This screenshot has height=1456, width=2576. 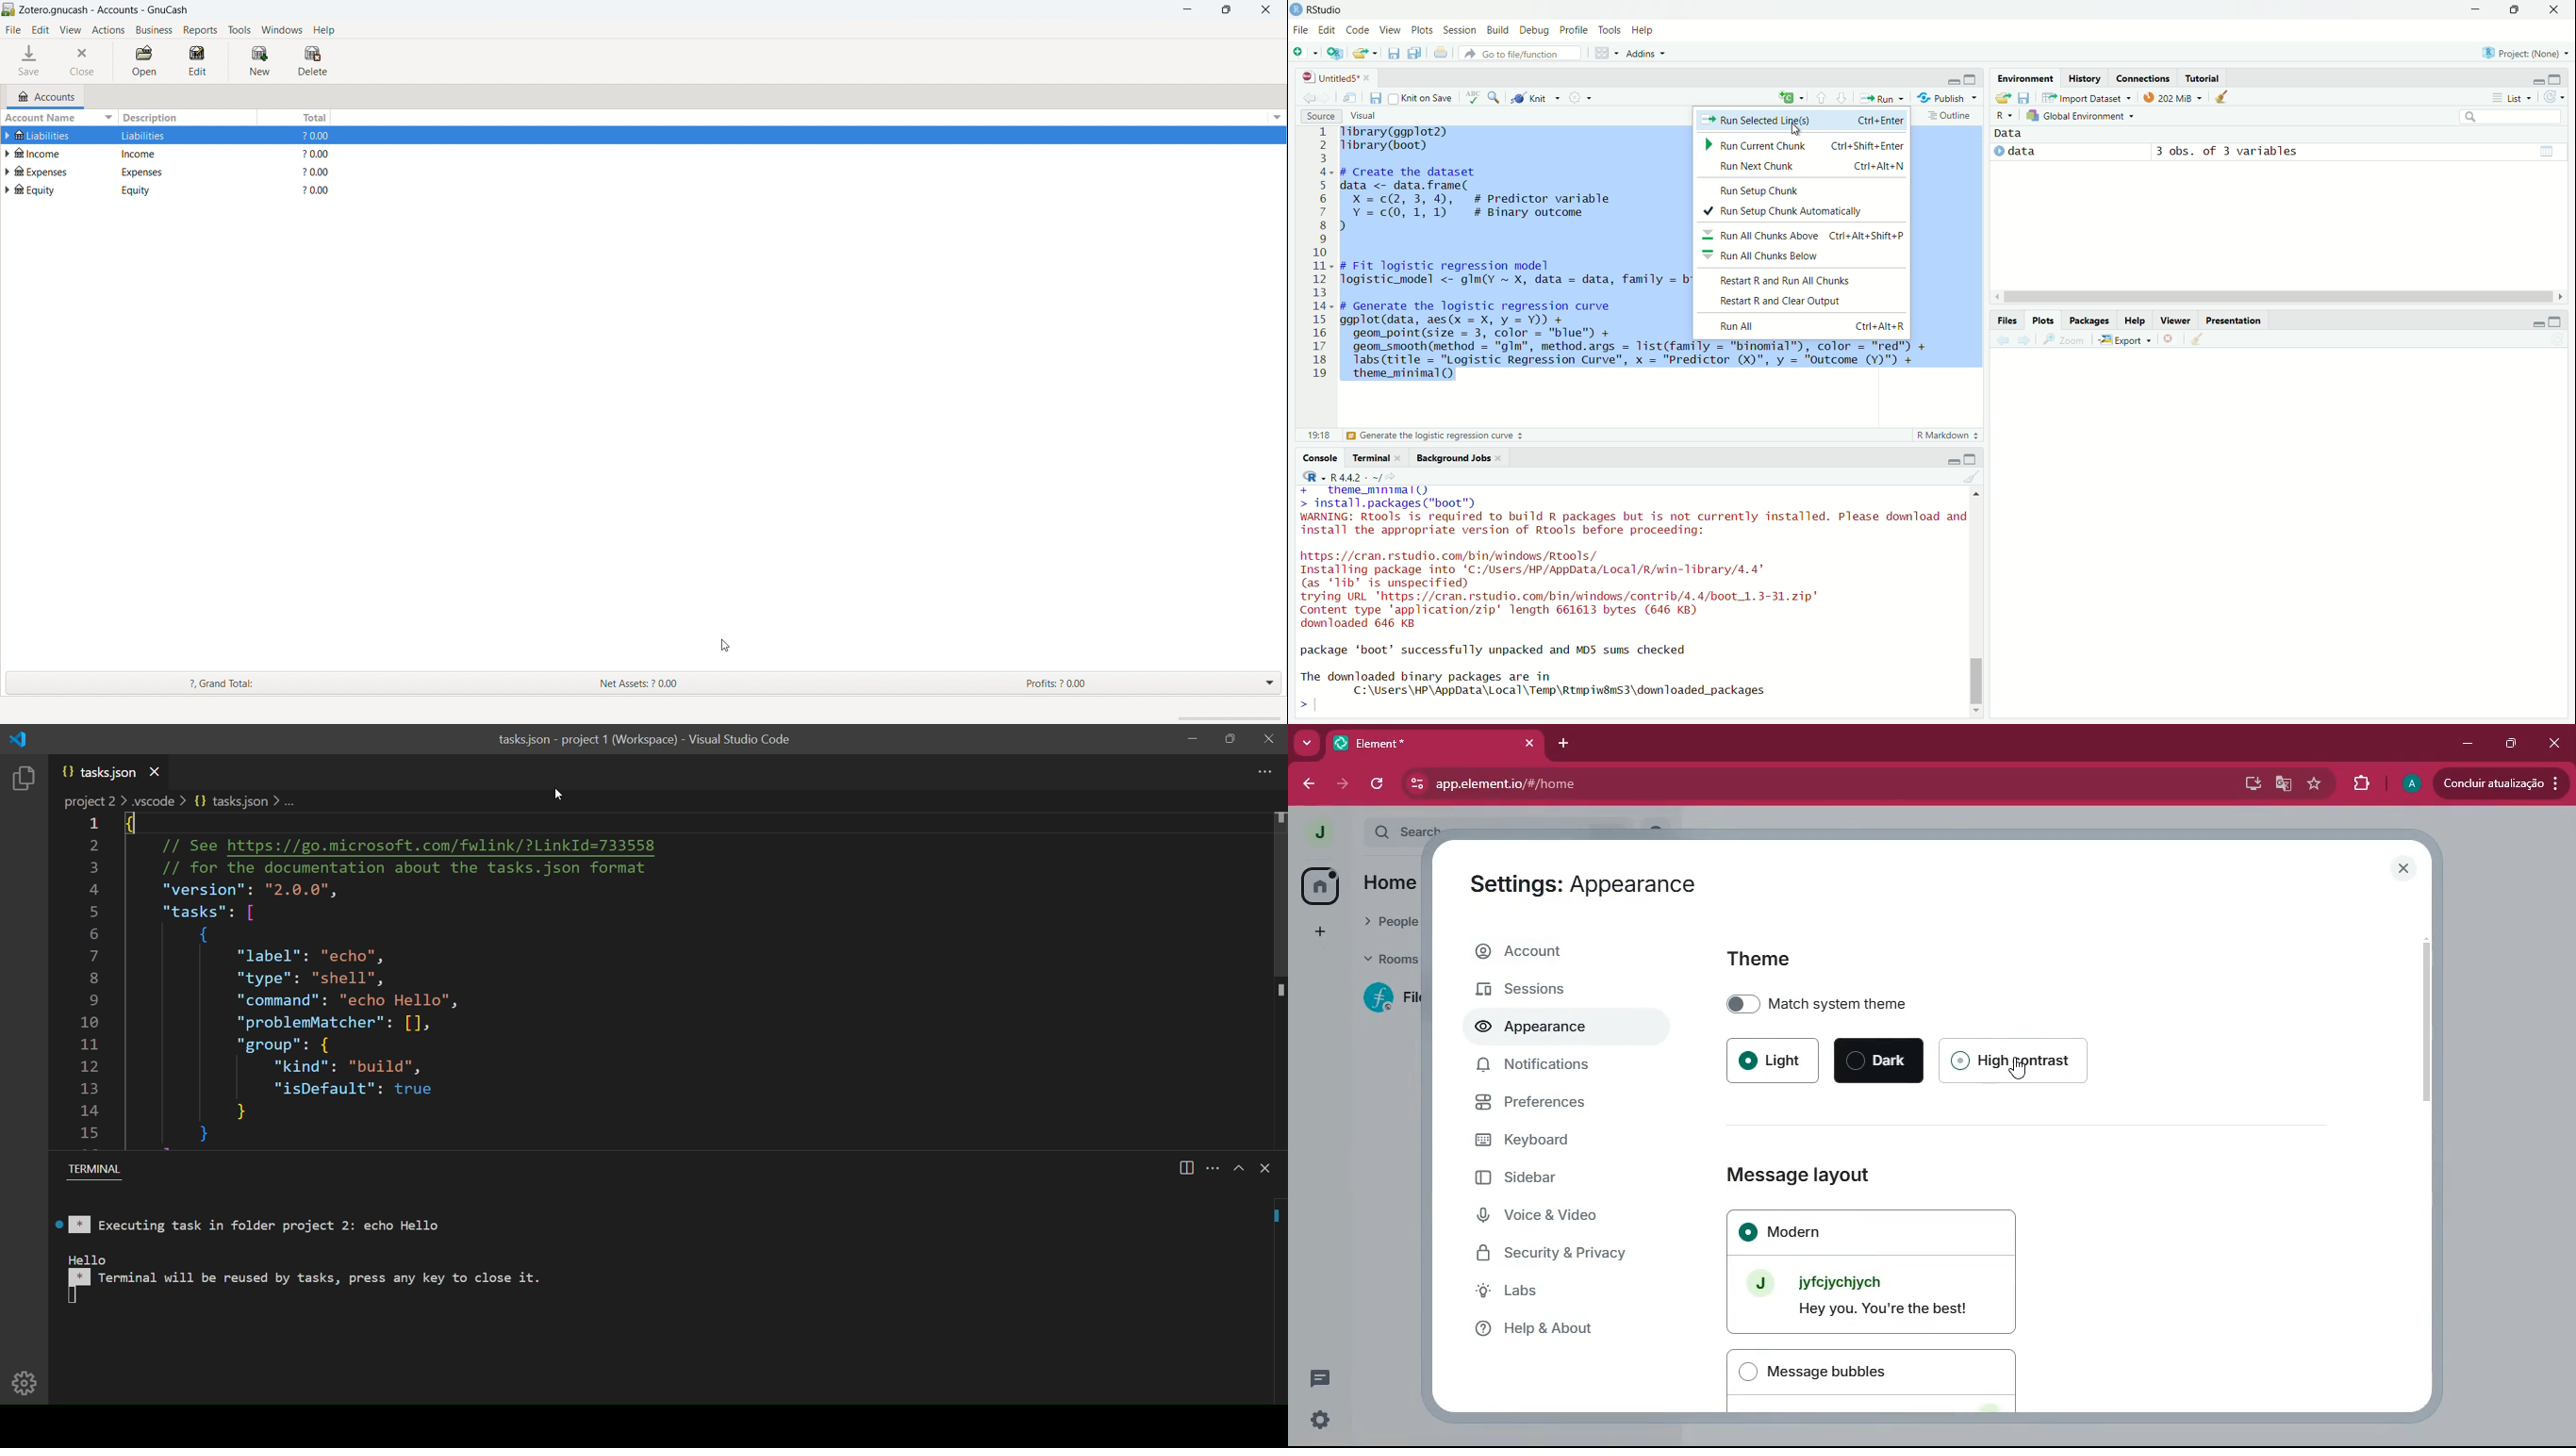 What do you see at coordinates (1460, 30) in the screenshot?
I see `Session` at bounding box center [1460, 30].